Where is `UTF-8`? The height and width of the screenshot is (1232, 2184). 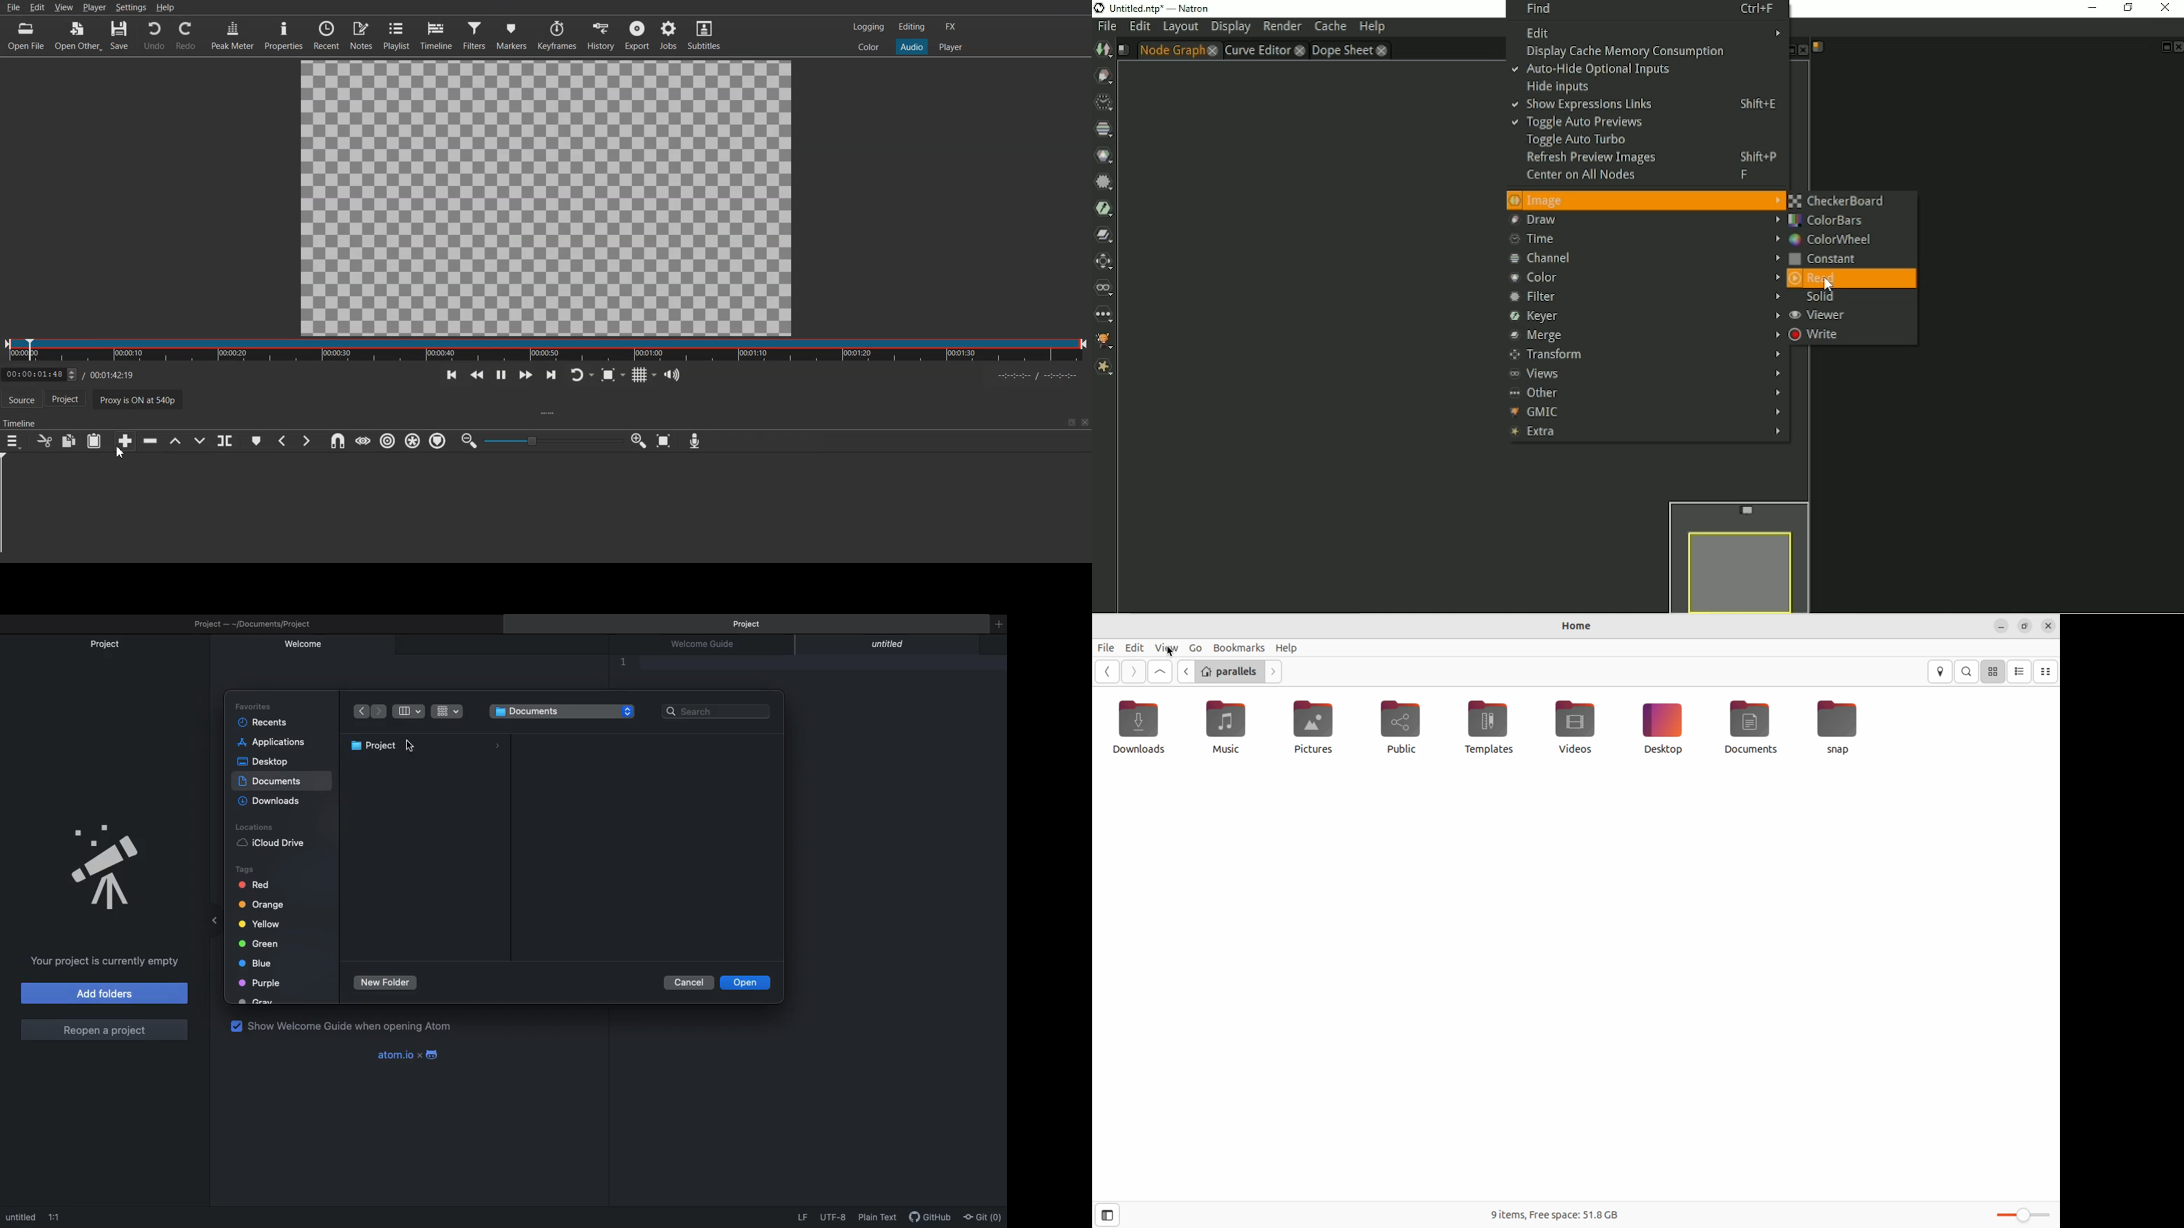 UTF-8 is located at coordinates (833, 1215).